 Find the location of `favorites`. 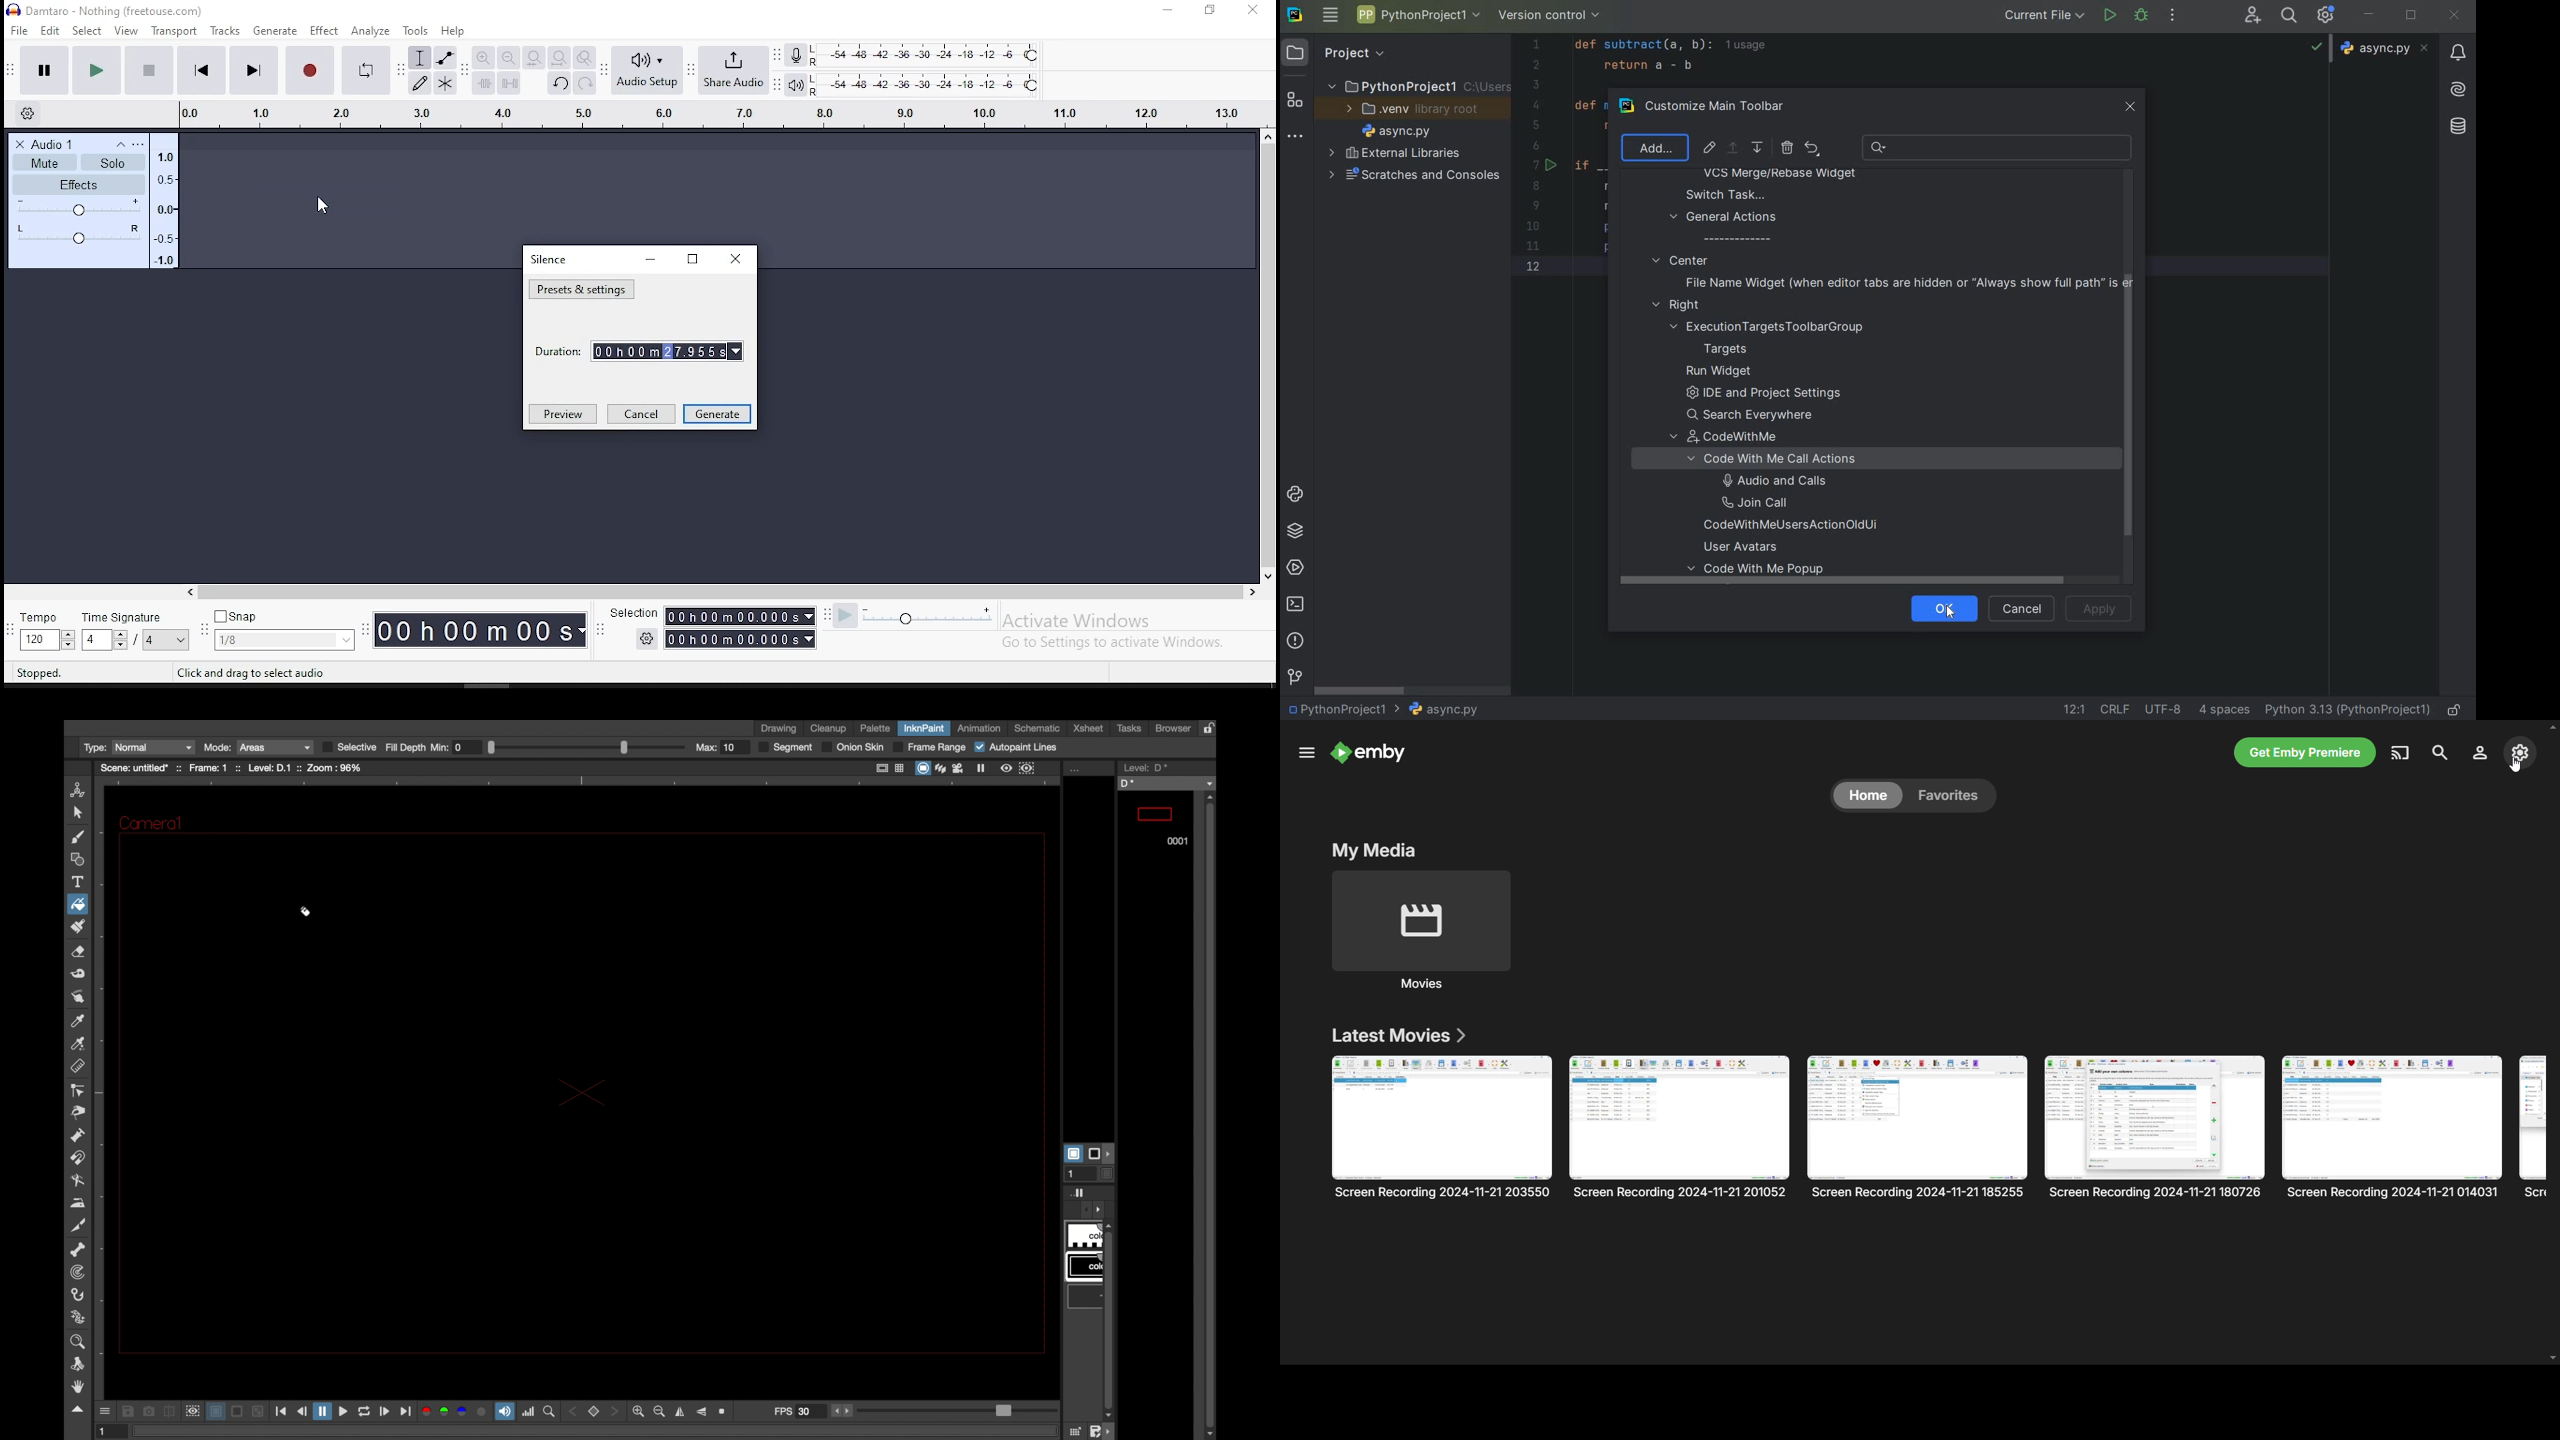

favorites is located at coordinates (1950, 796).